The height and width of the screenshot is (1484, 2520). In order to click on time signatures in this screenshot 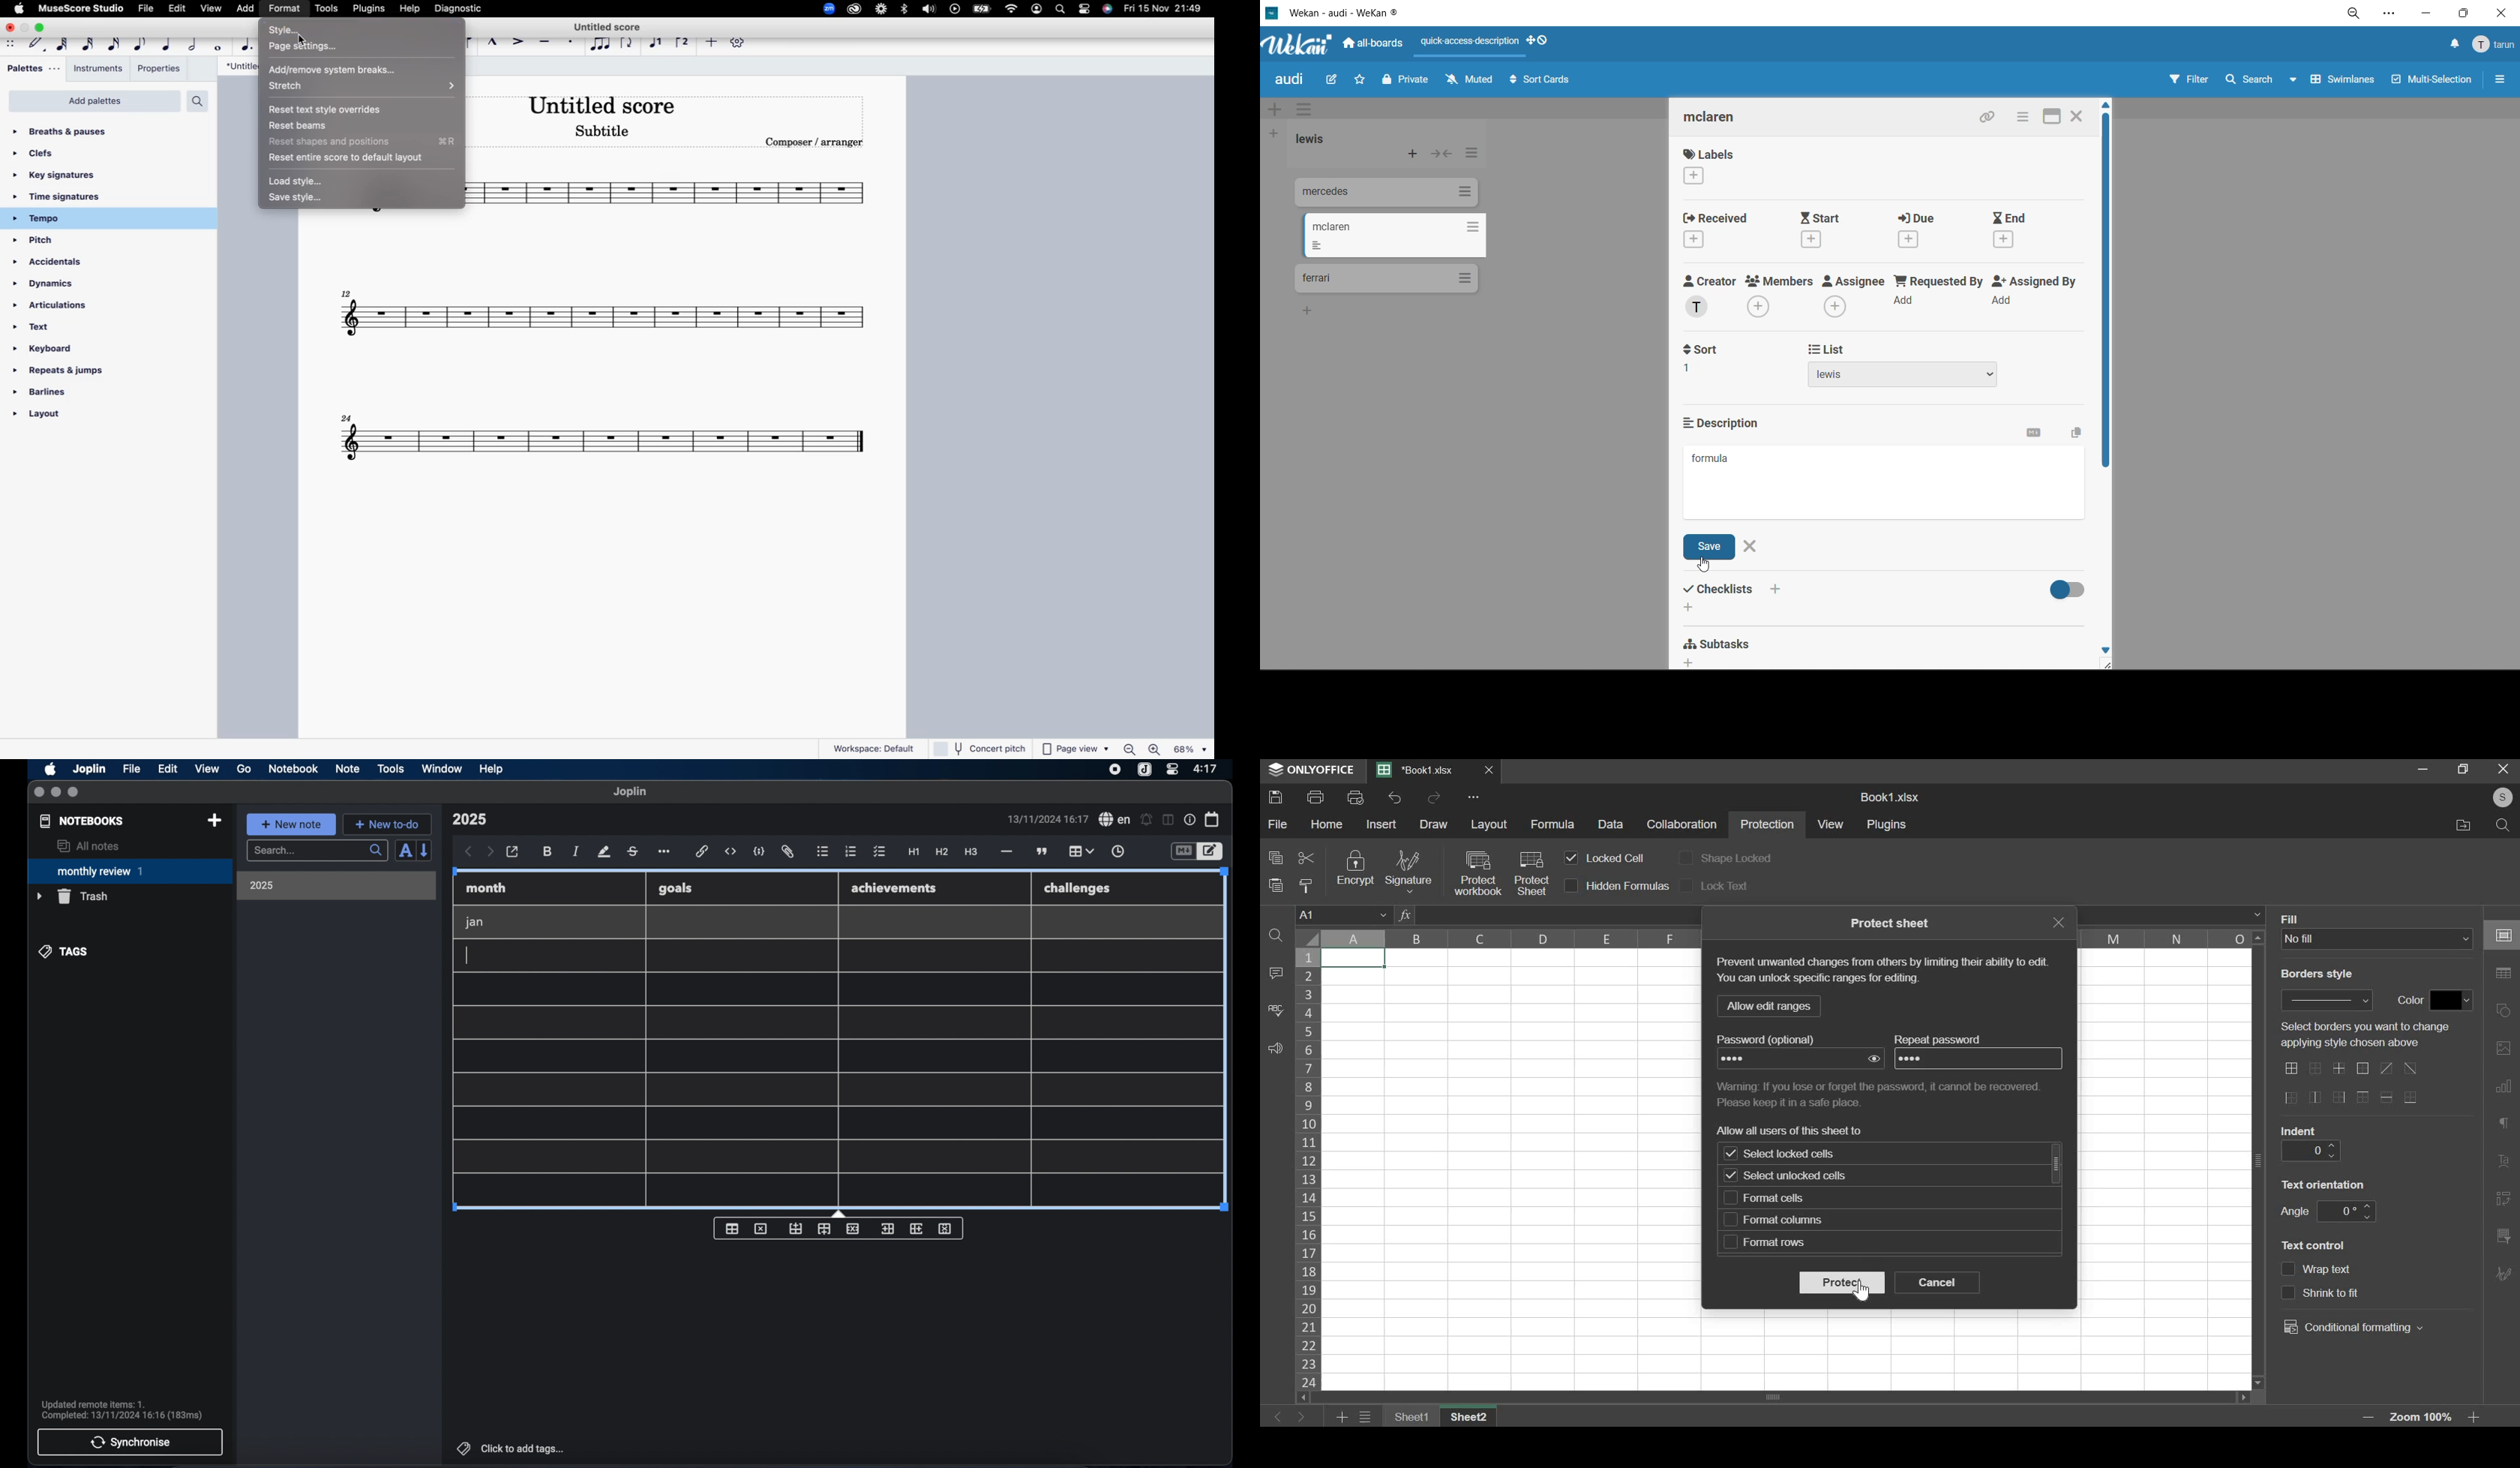, I will do `click(82, 198)`.